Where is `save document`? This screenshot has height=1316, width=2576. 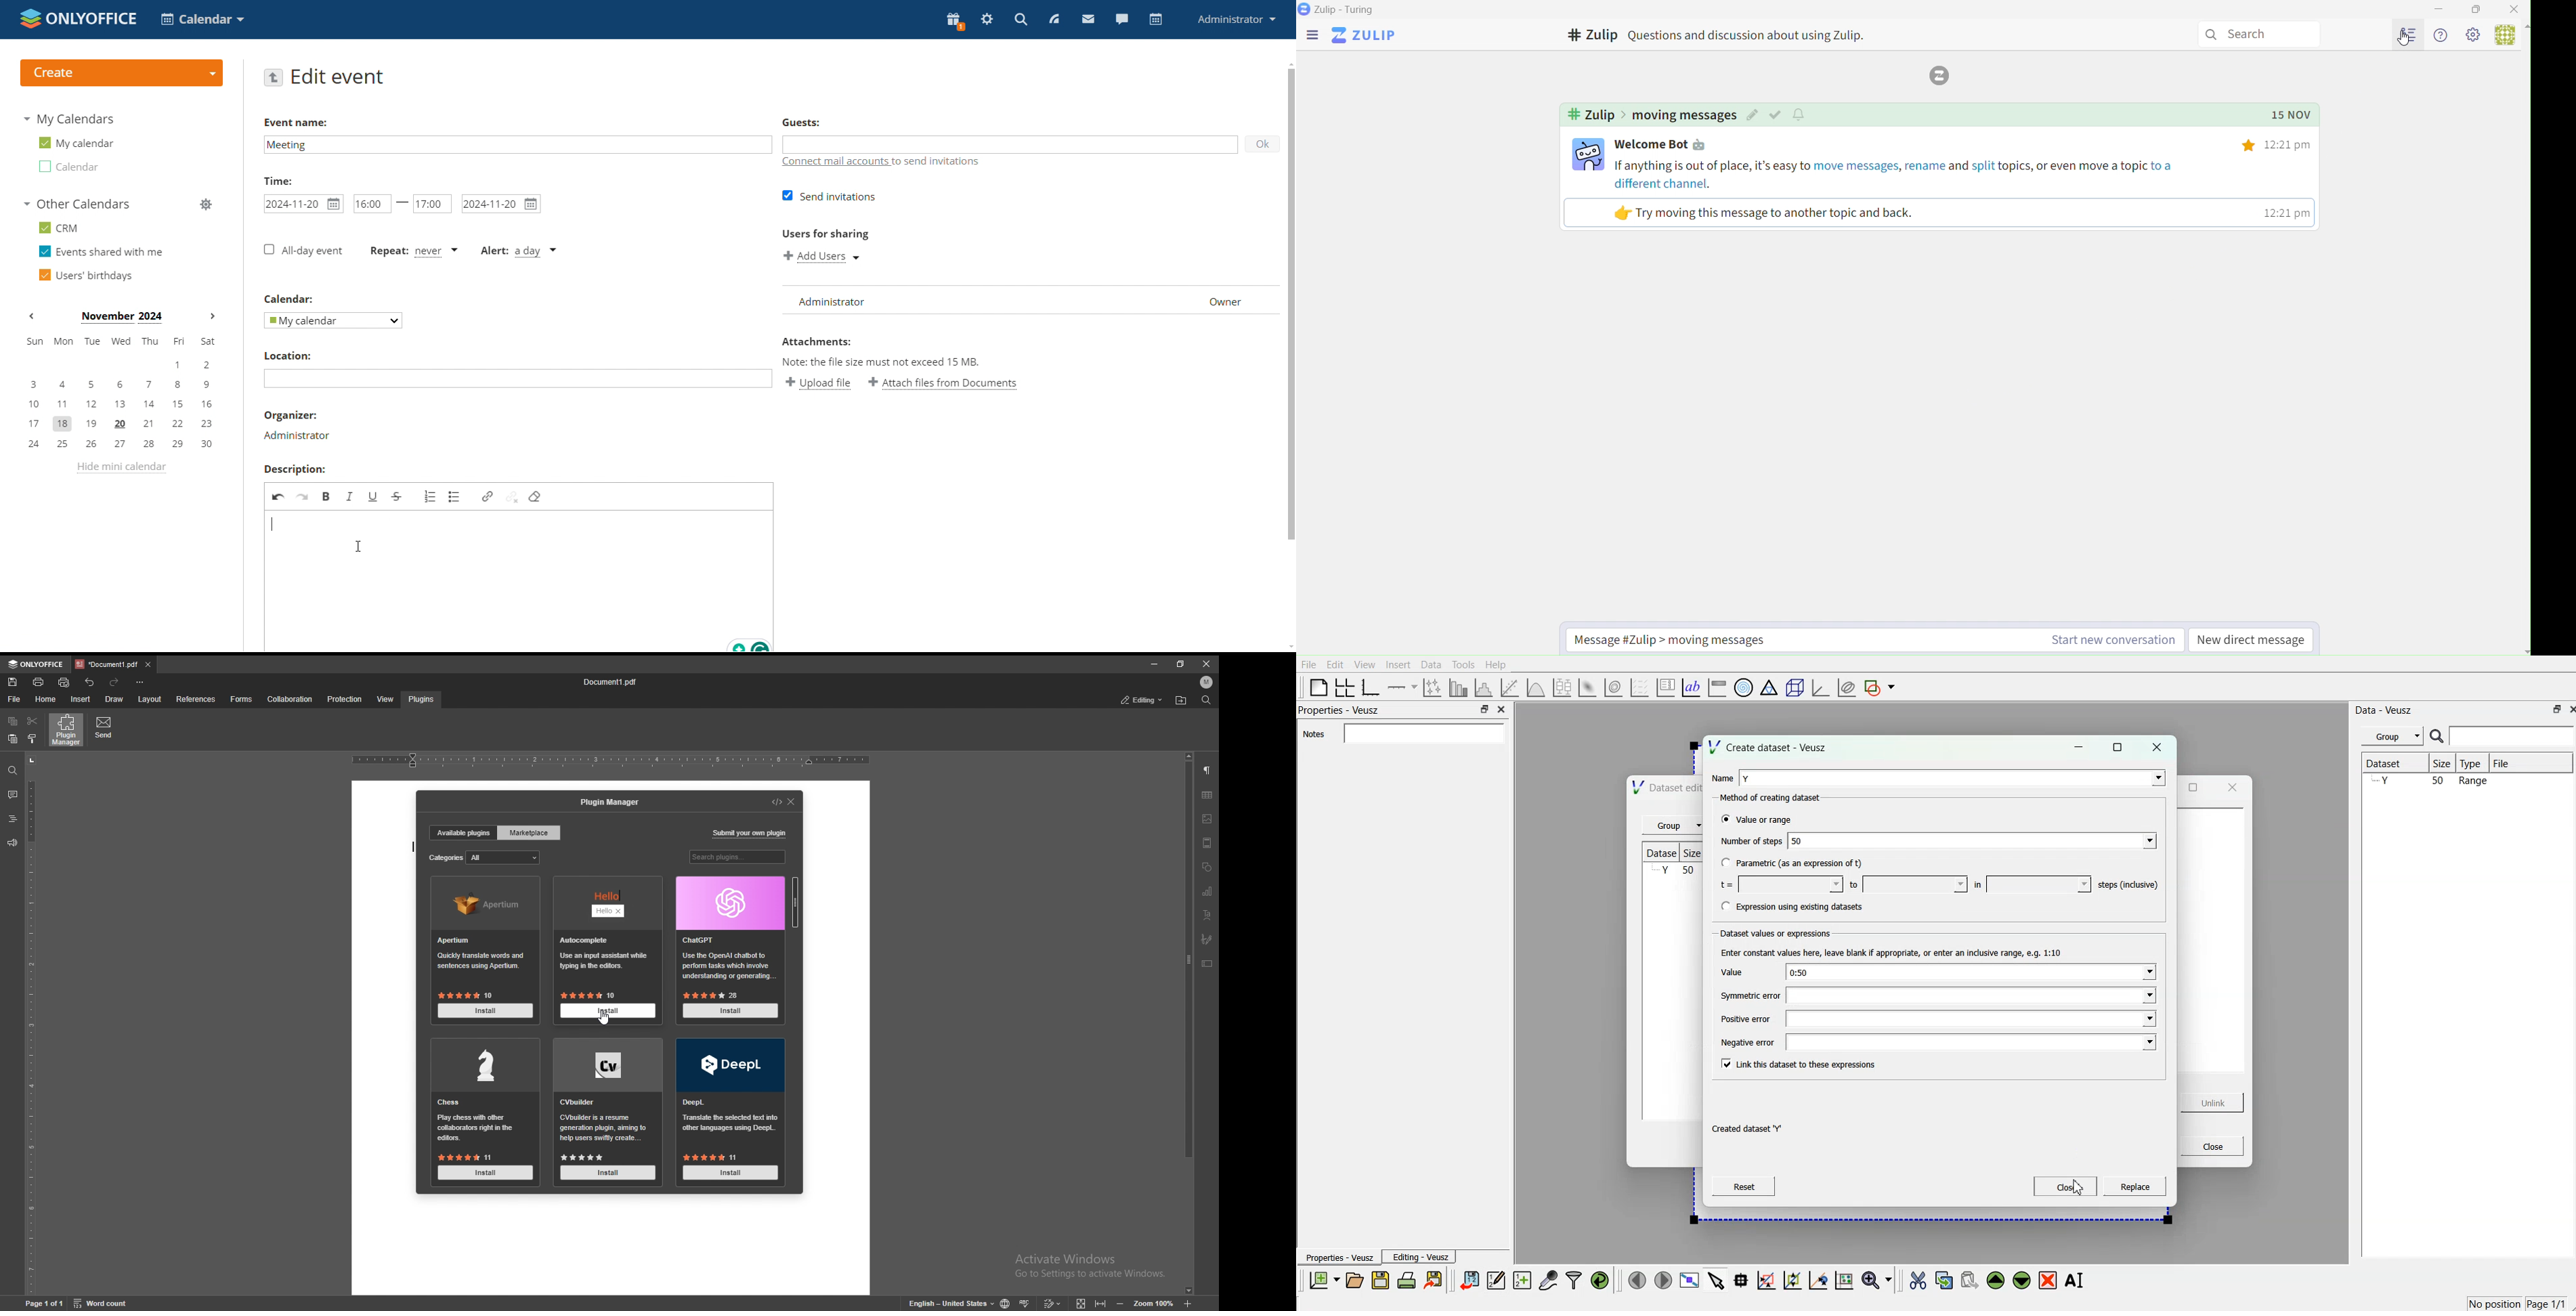 save document is located at coordinates (1380, 1281).